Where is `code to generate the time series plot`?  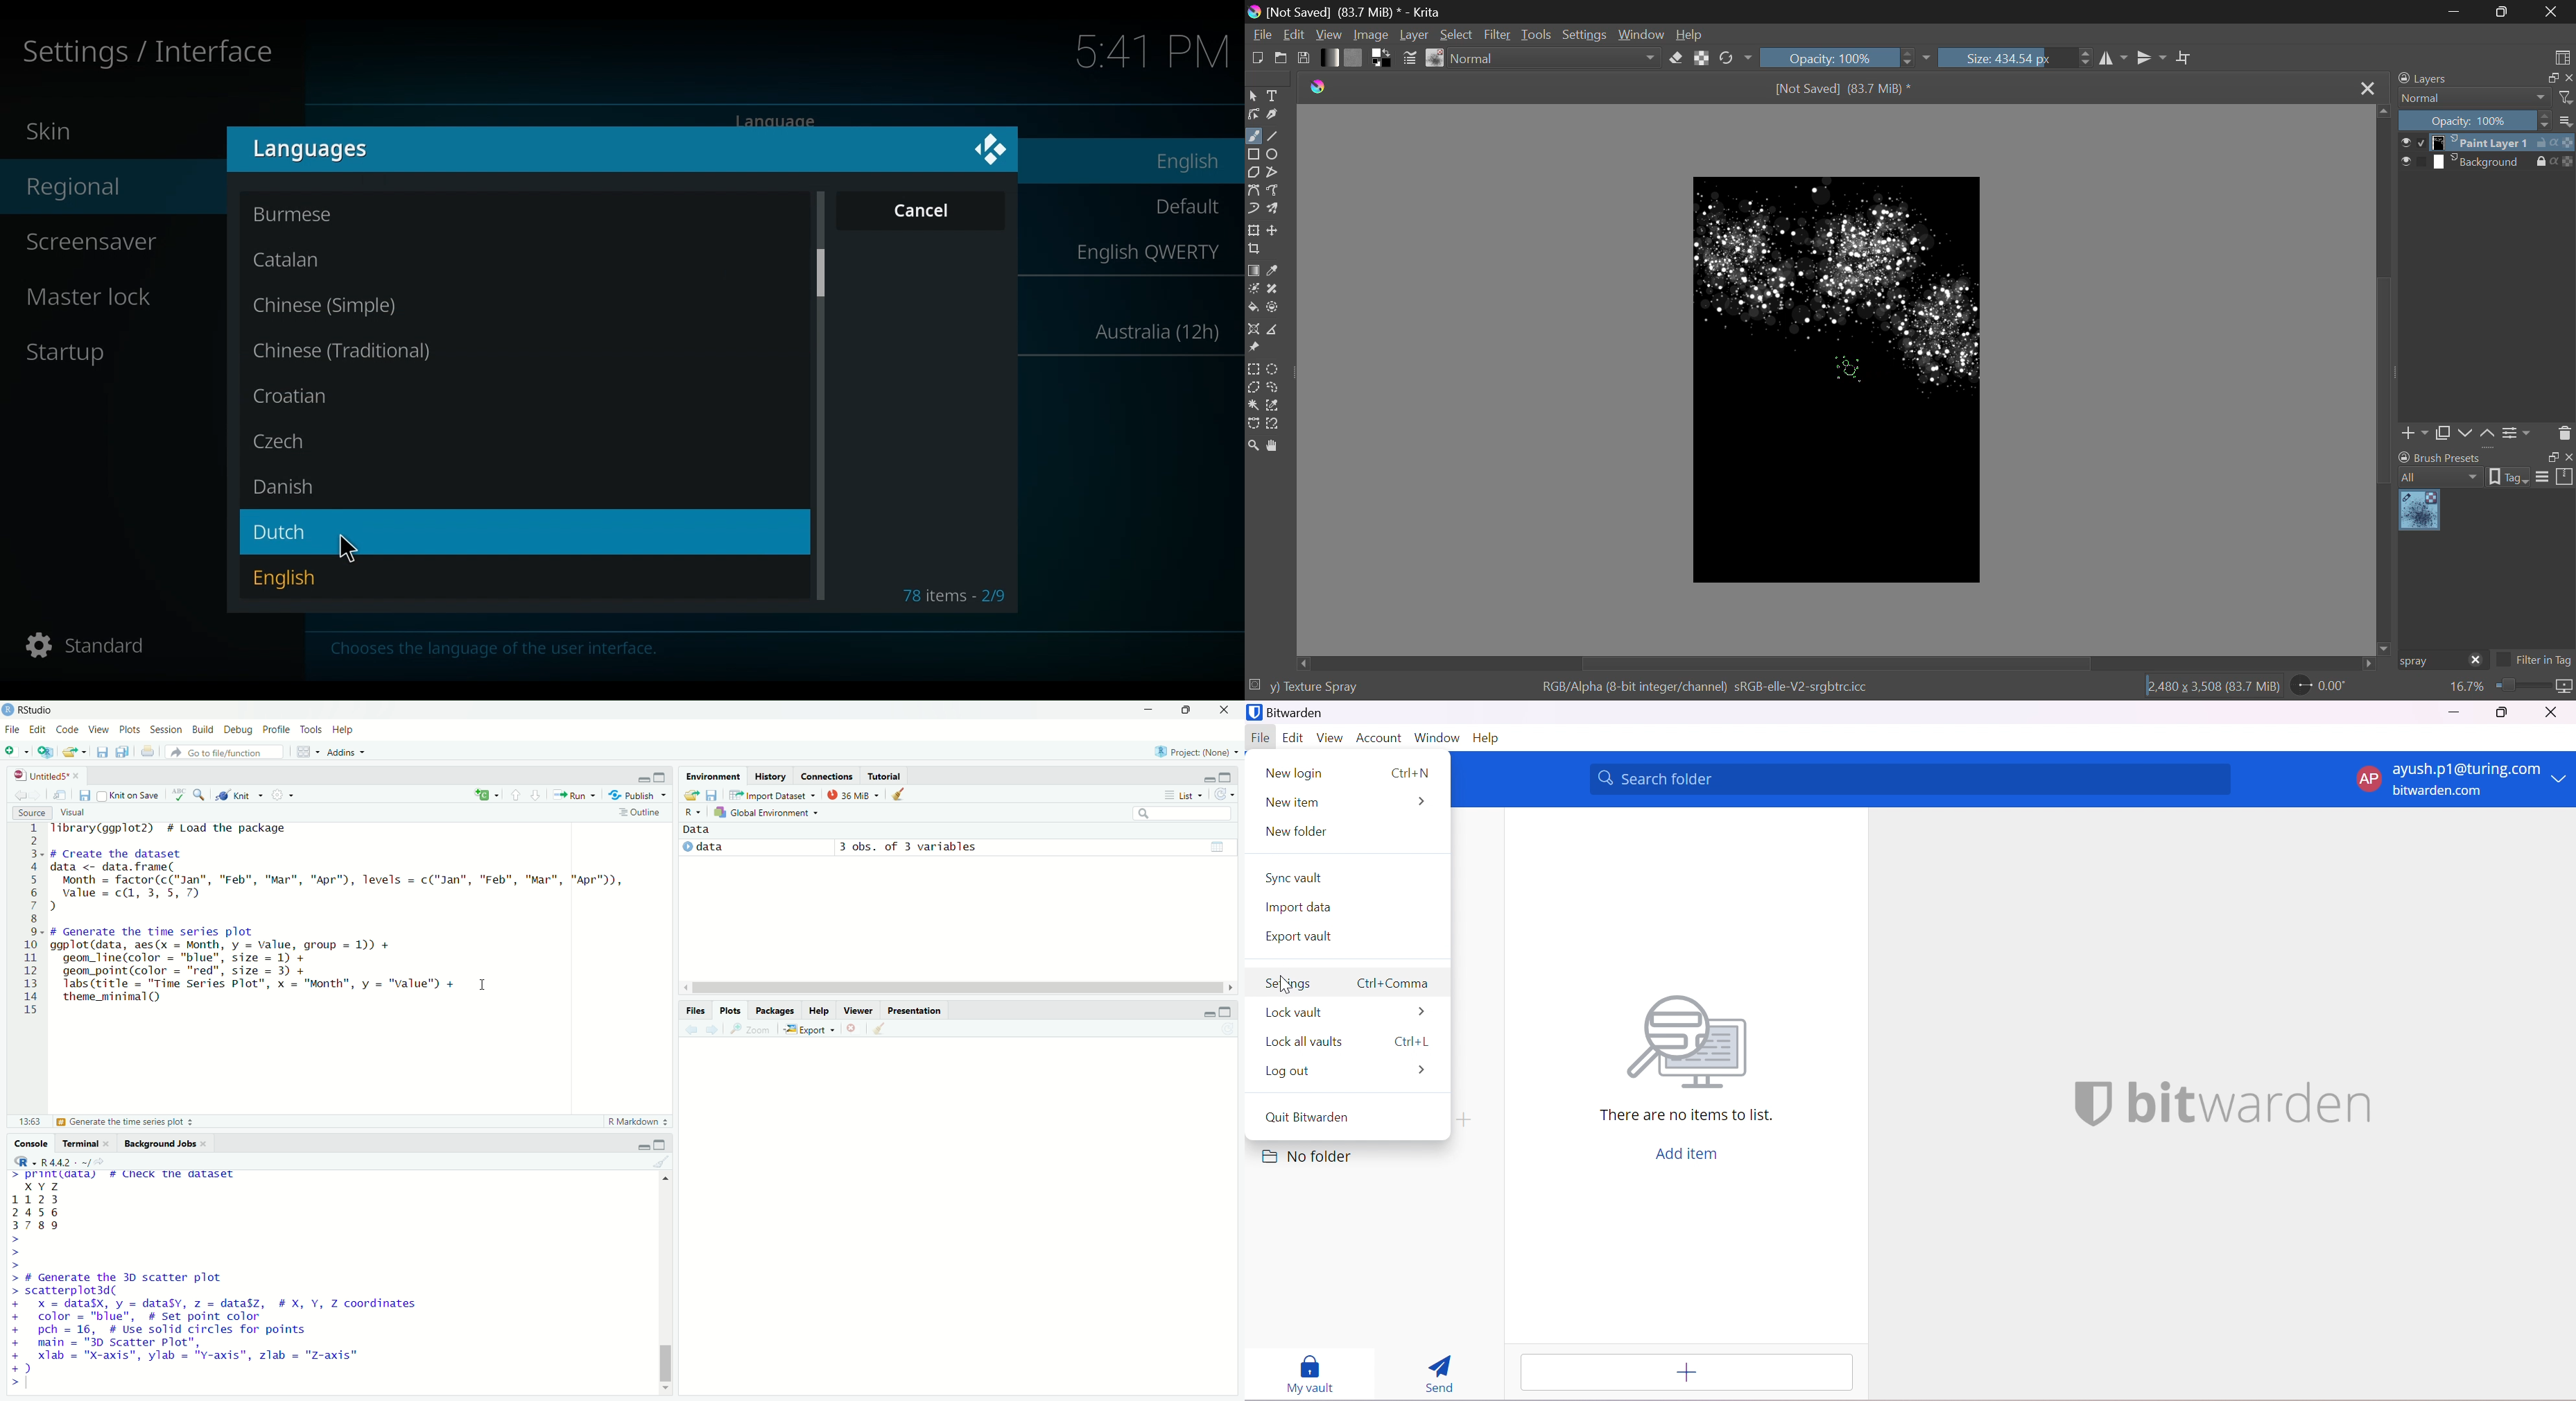
code to generate the time series plot is located at coordinates (256, 964).